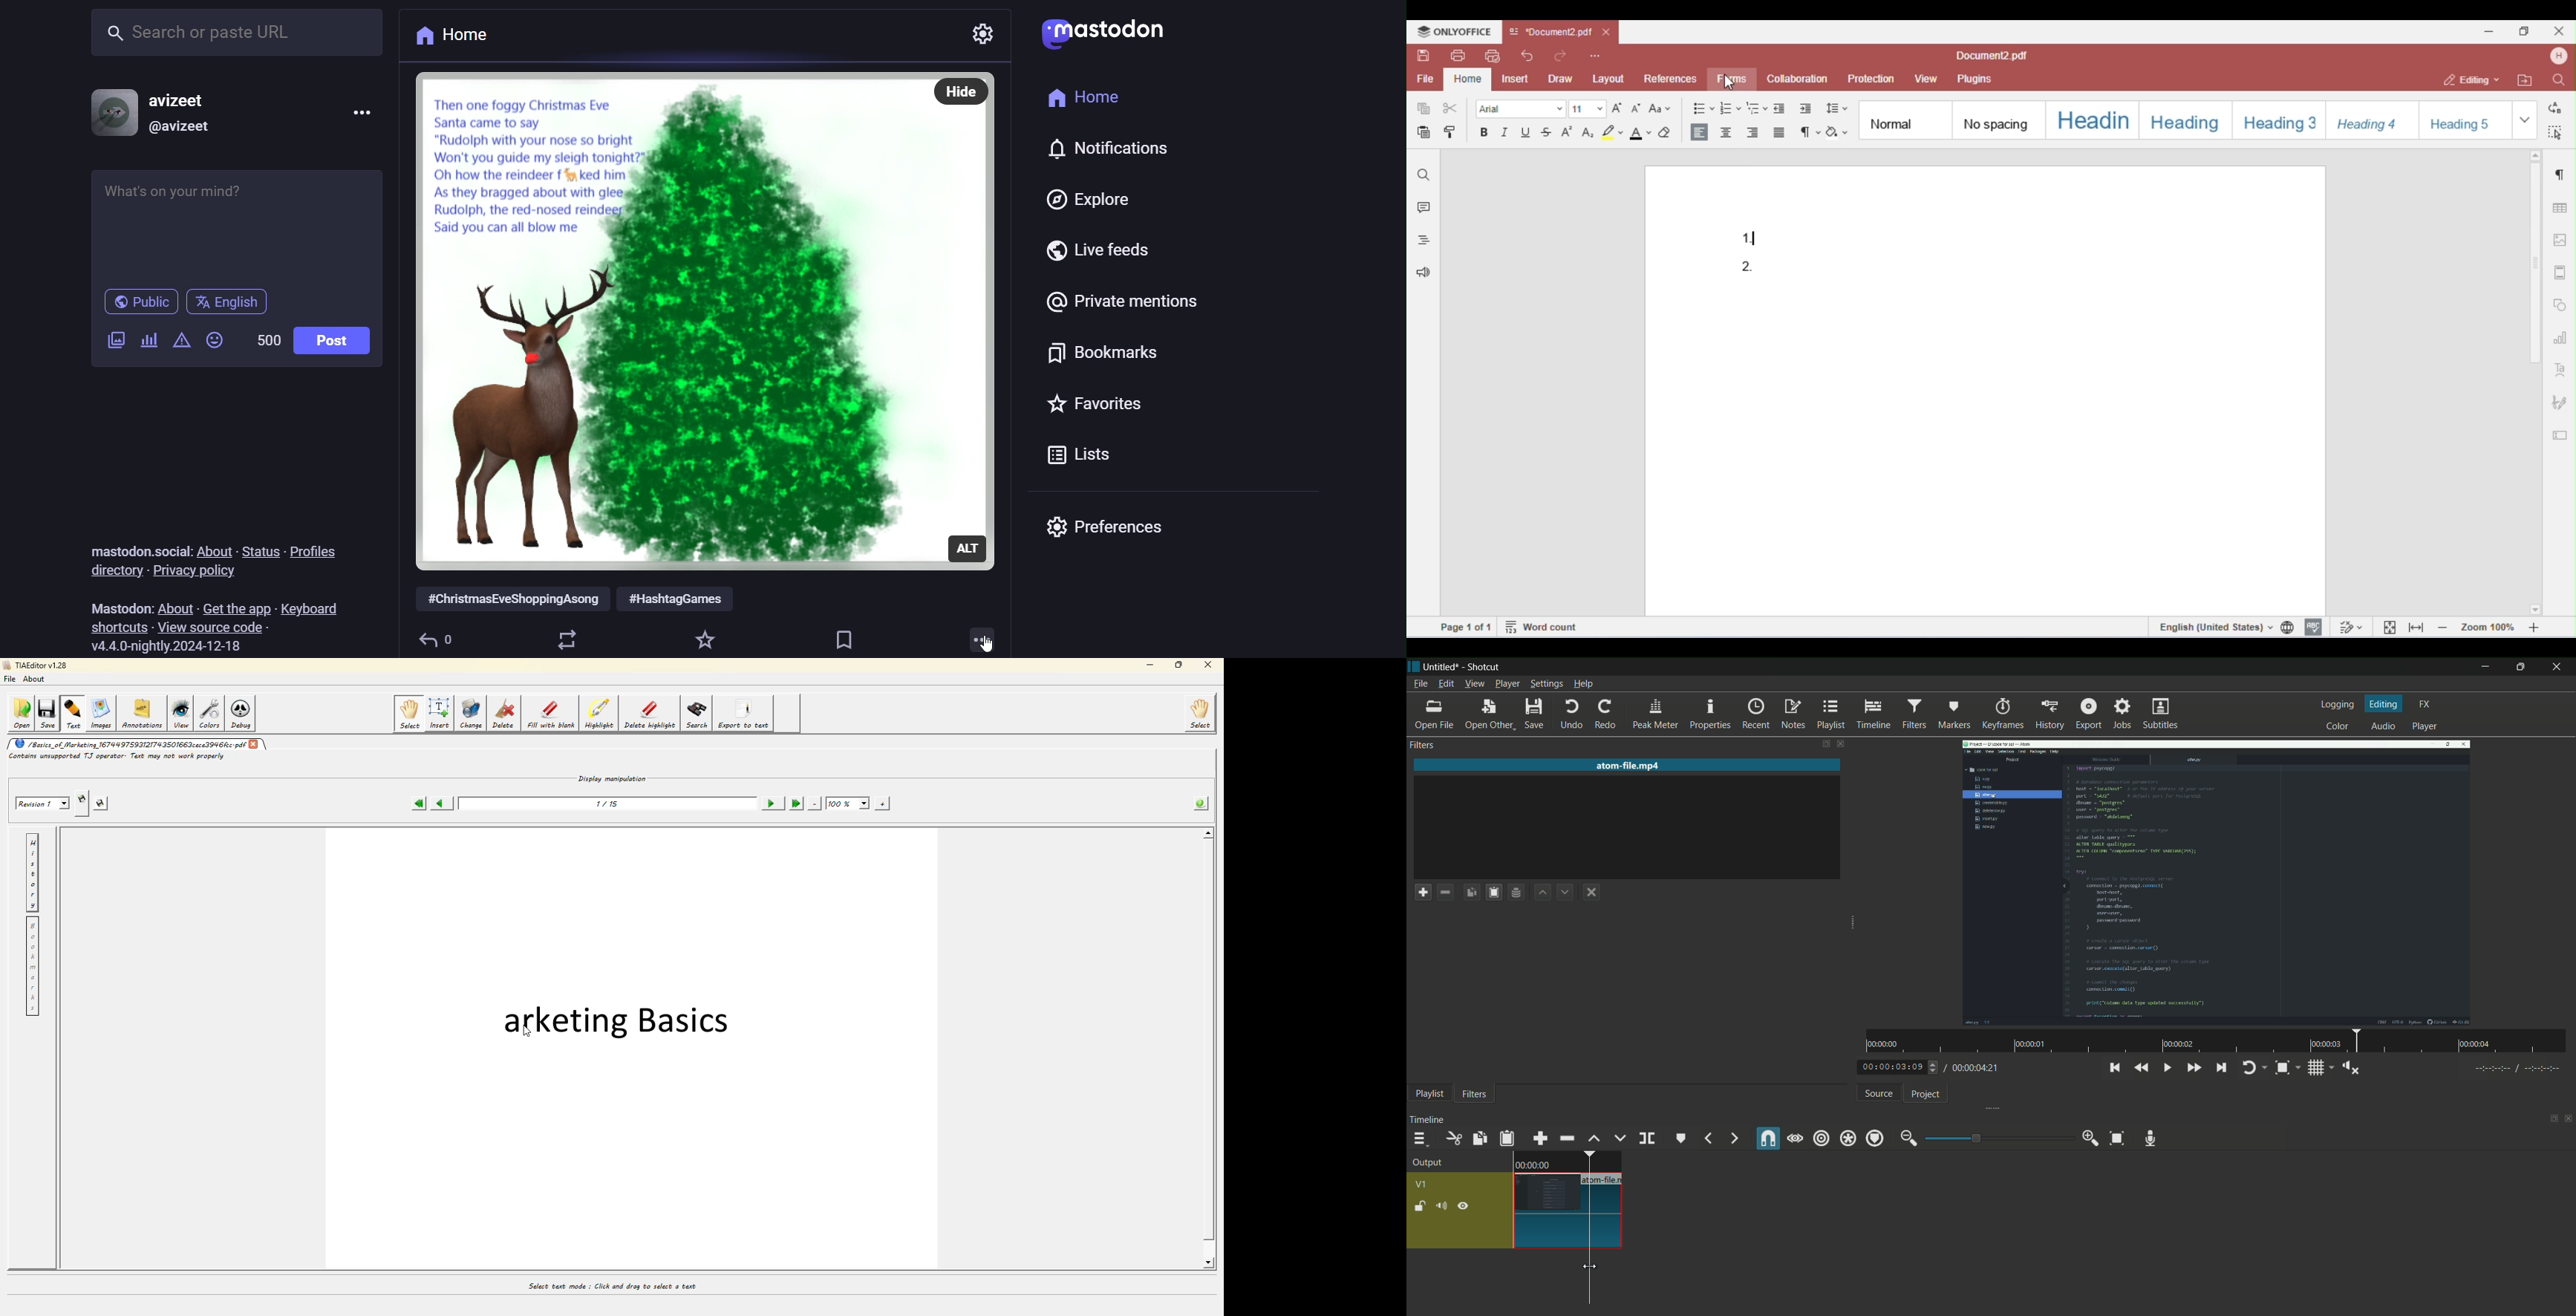 Image resolution: width=2576 pixels, height=1316 pixels. Describe the element at coordinates (1590, 1267) in the screenshot. I see `cursor` at that location.